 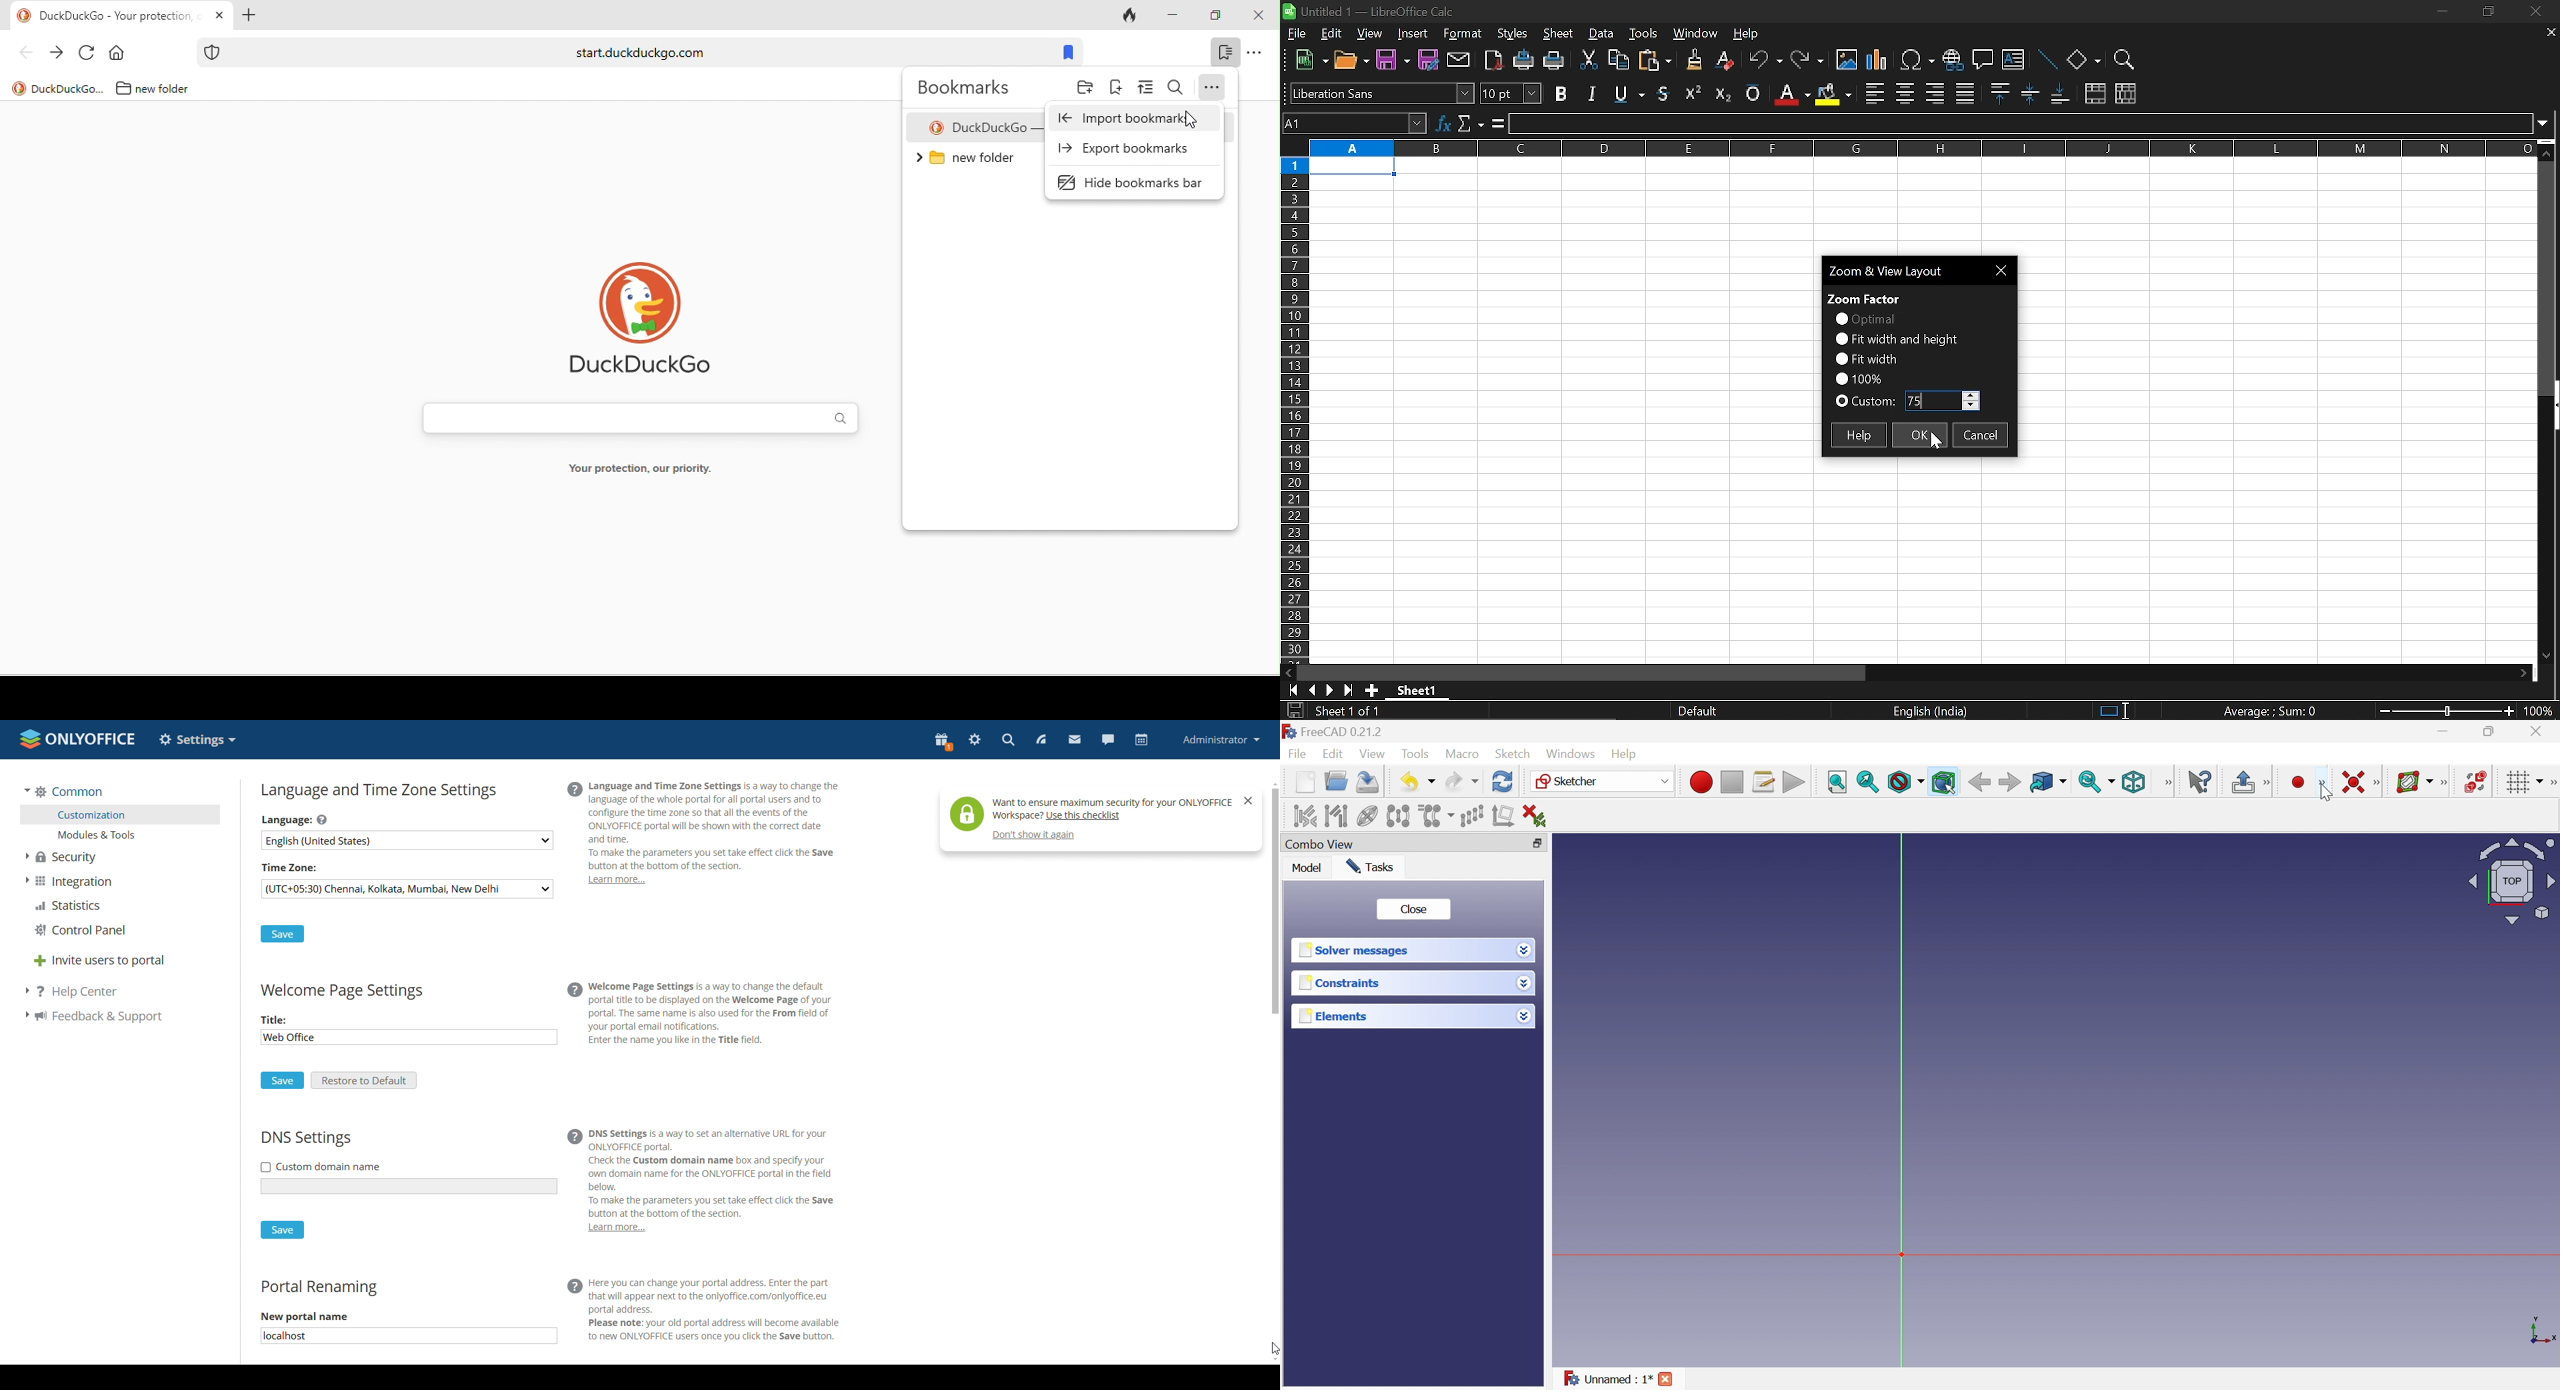 I want to click on close, so click(x=1258, y=16).